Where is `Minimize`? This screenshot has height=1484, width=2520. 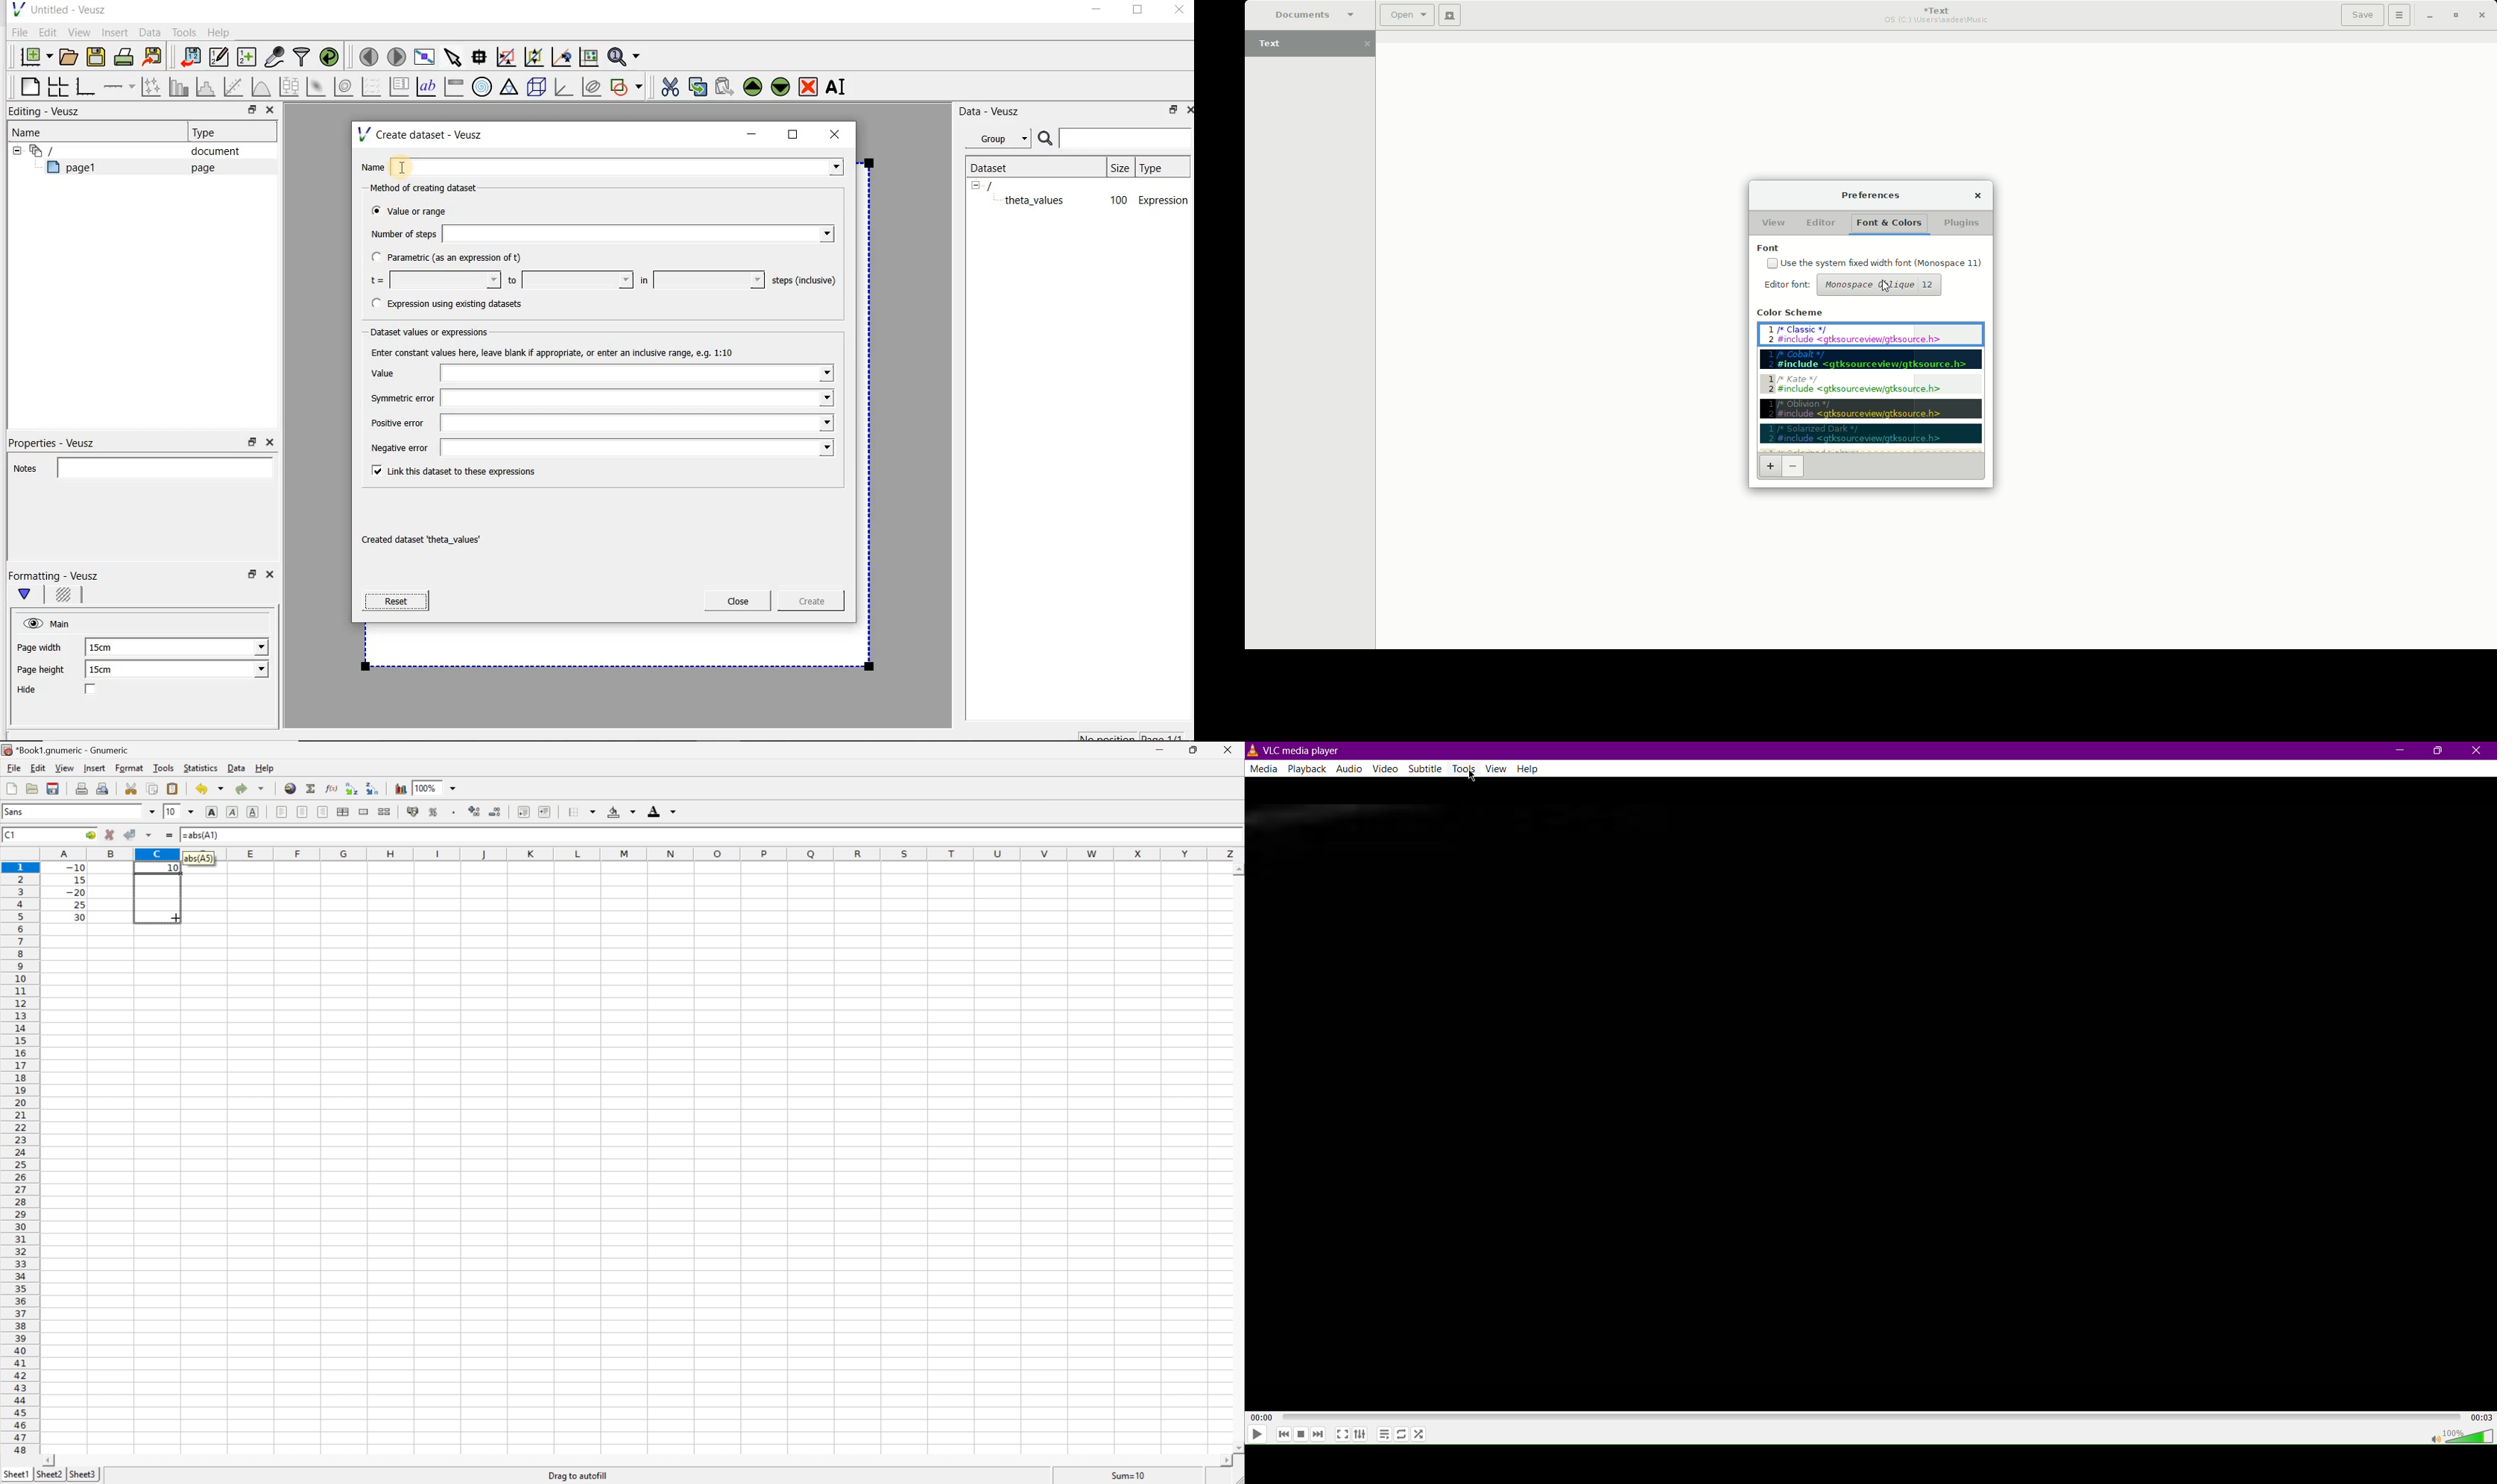 Minimize is located at coordinates (1161, 749).